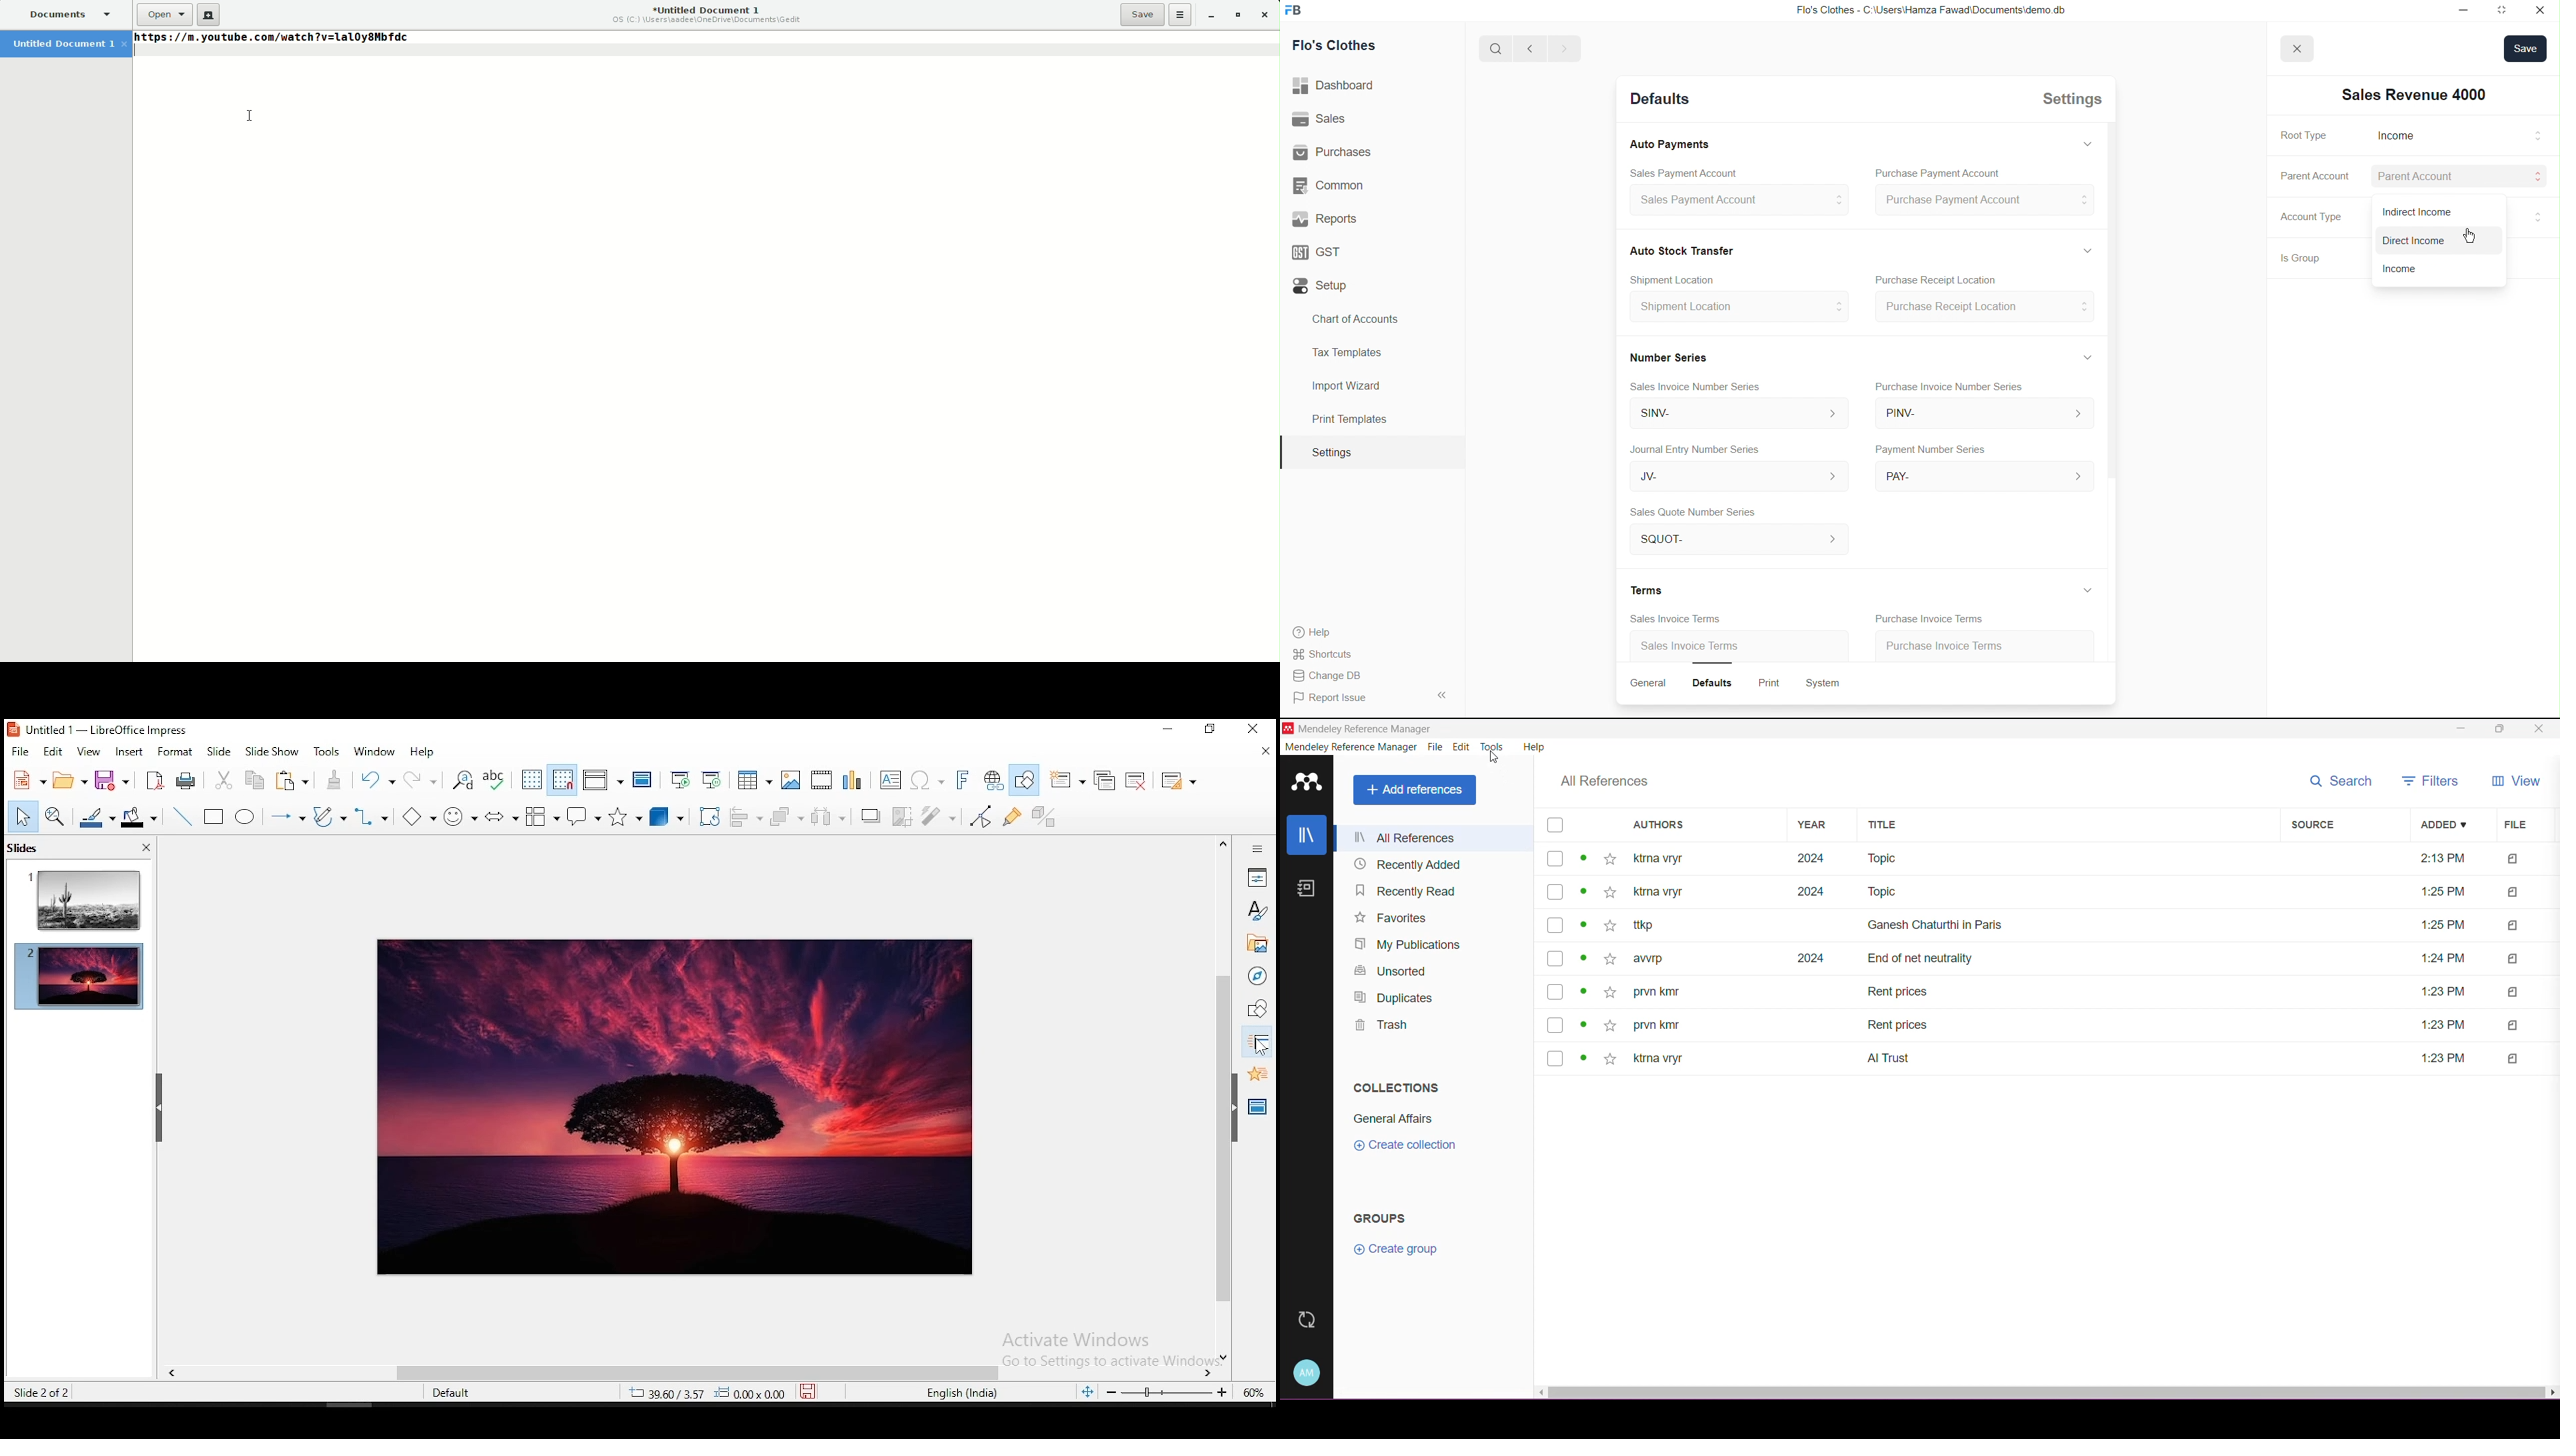 Image resolution: width=2576 pixels, height=1456 pixels. What do you see at coordinates (1331, 453) in the screenshot?
I see `Settings` at bounding box center [1331, 453].